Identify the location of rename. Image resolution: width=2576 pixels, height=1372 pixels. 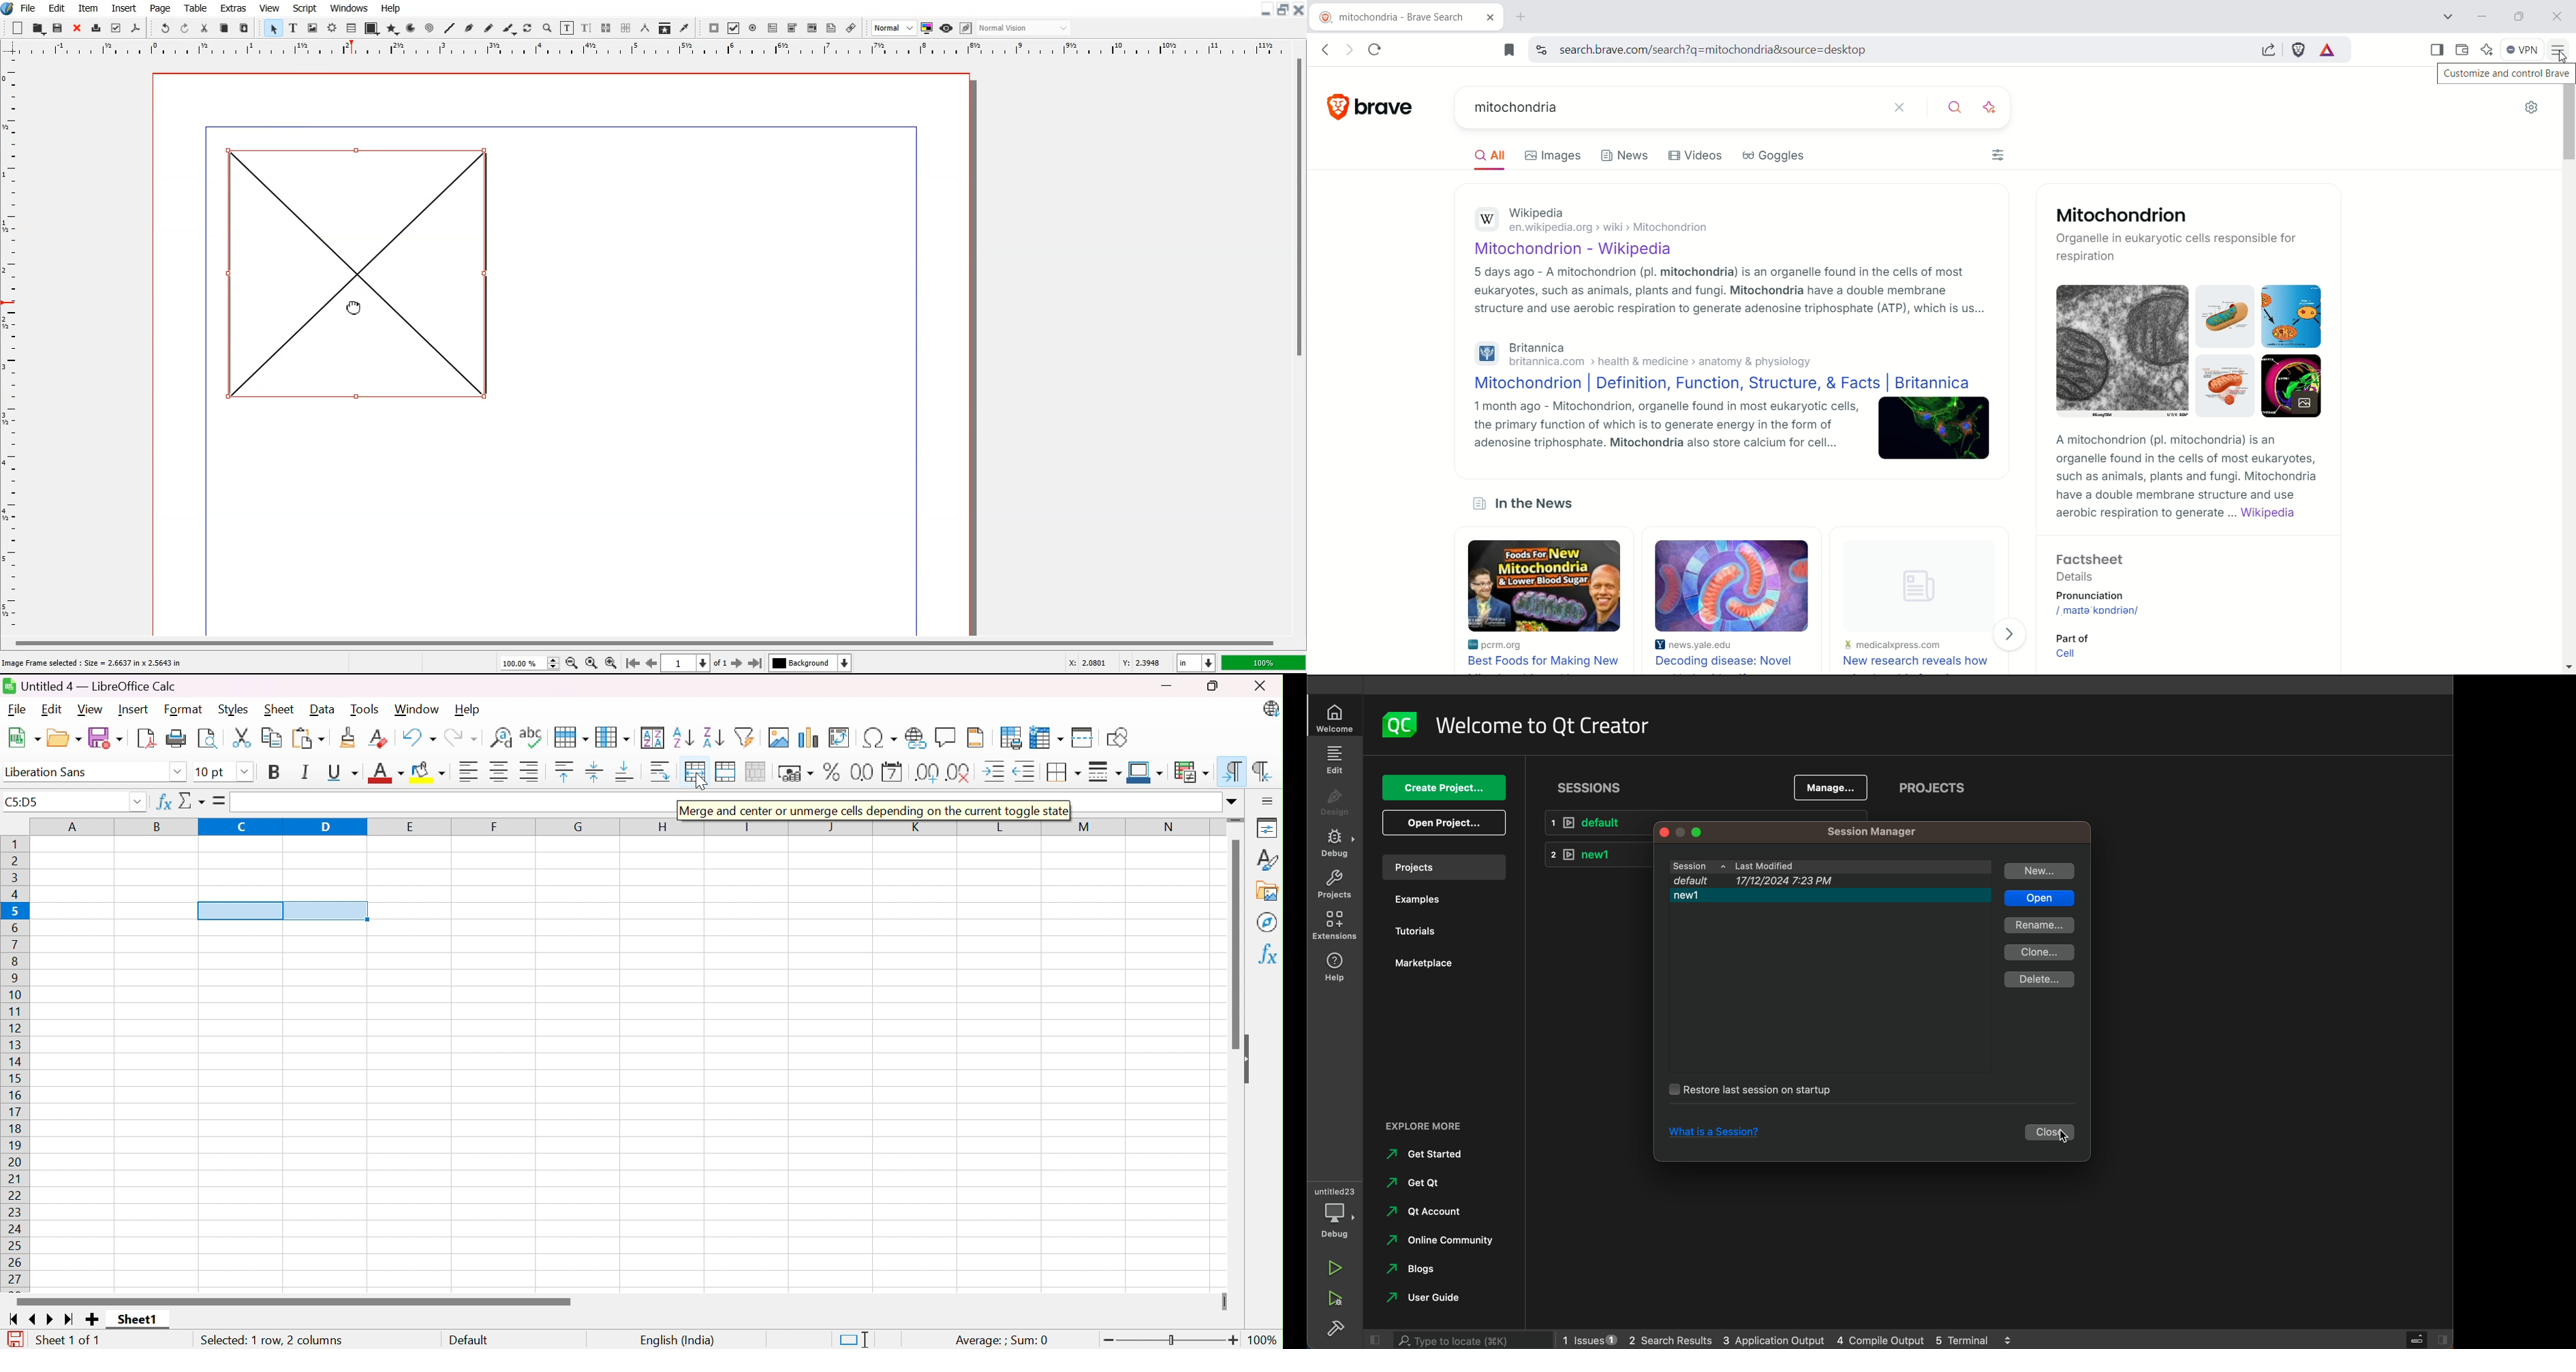
(2039, 925).